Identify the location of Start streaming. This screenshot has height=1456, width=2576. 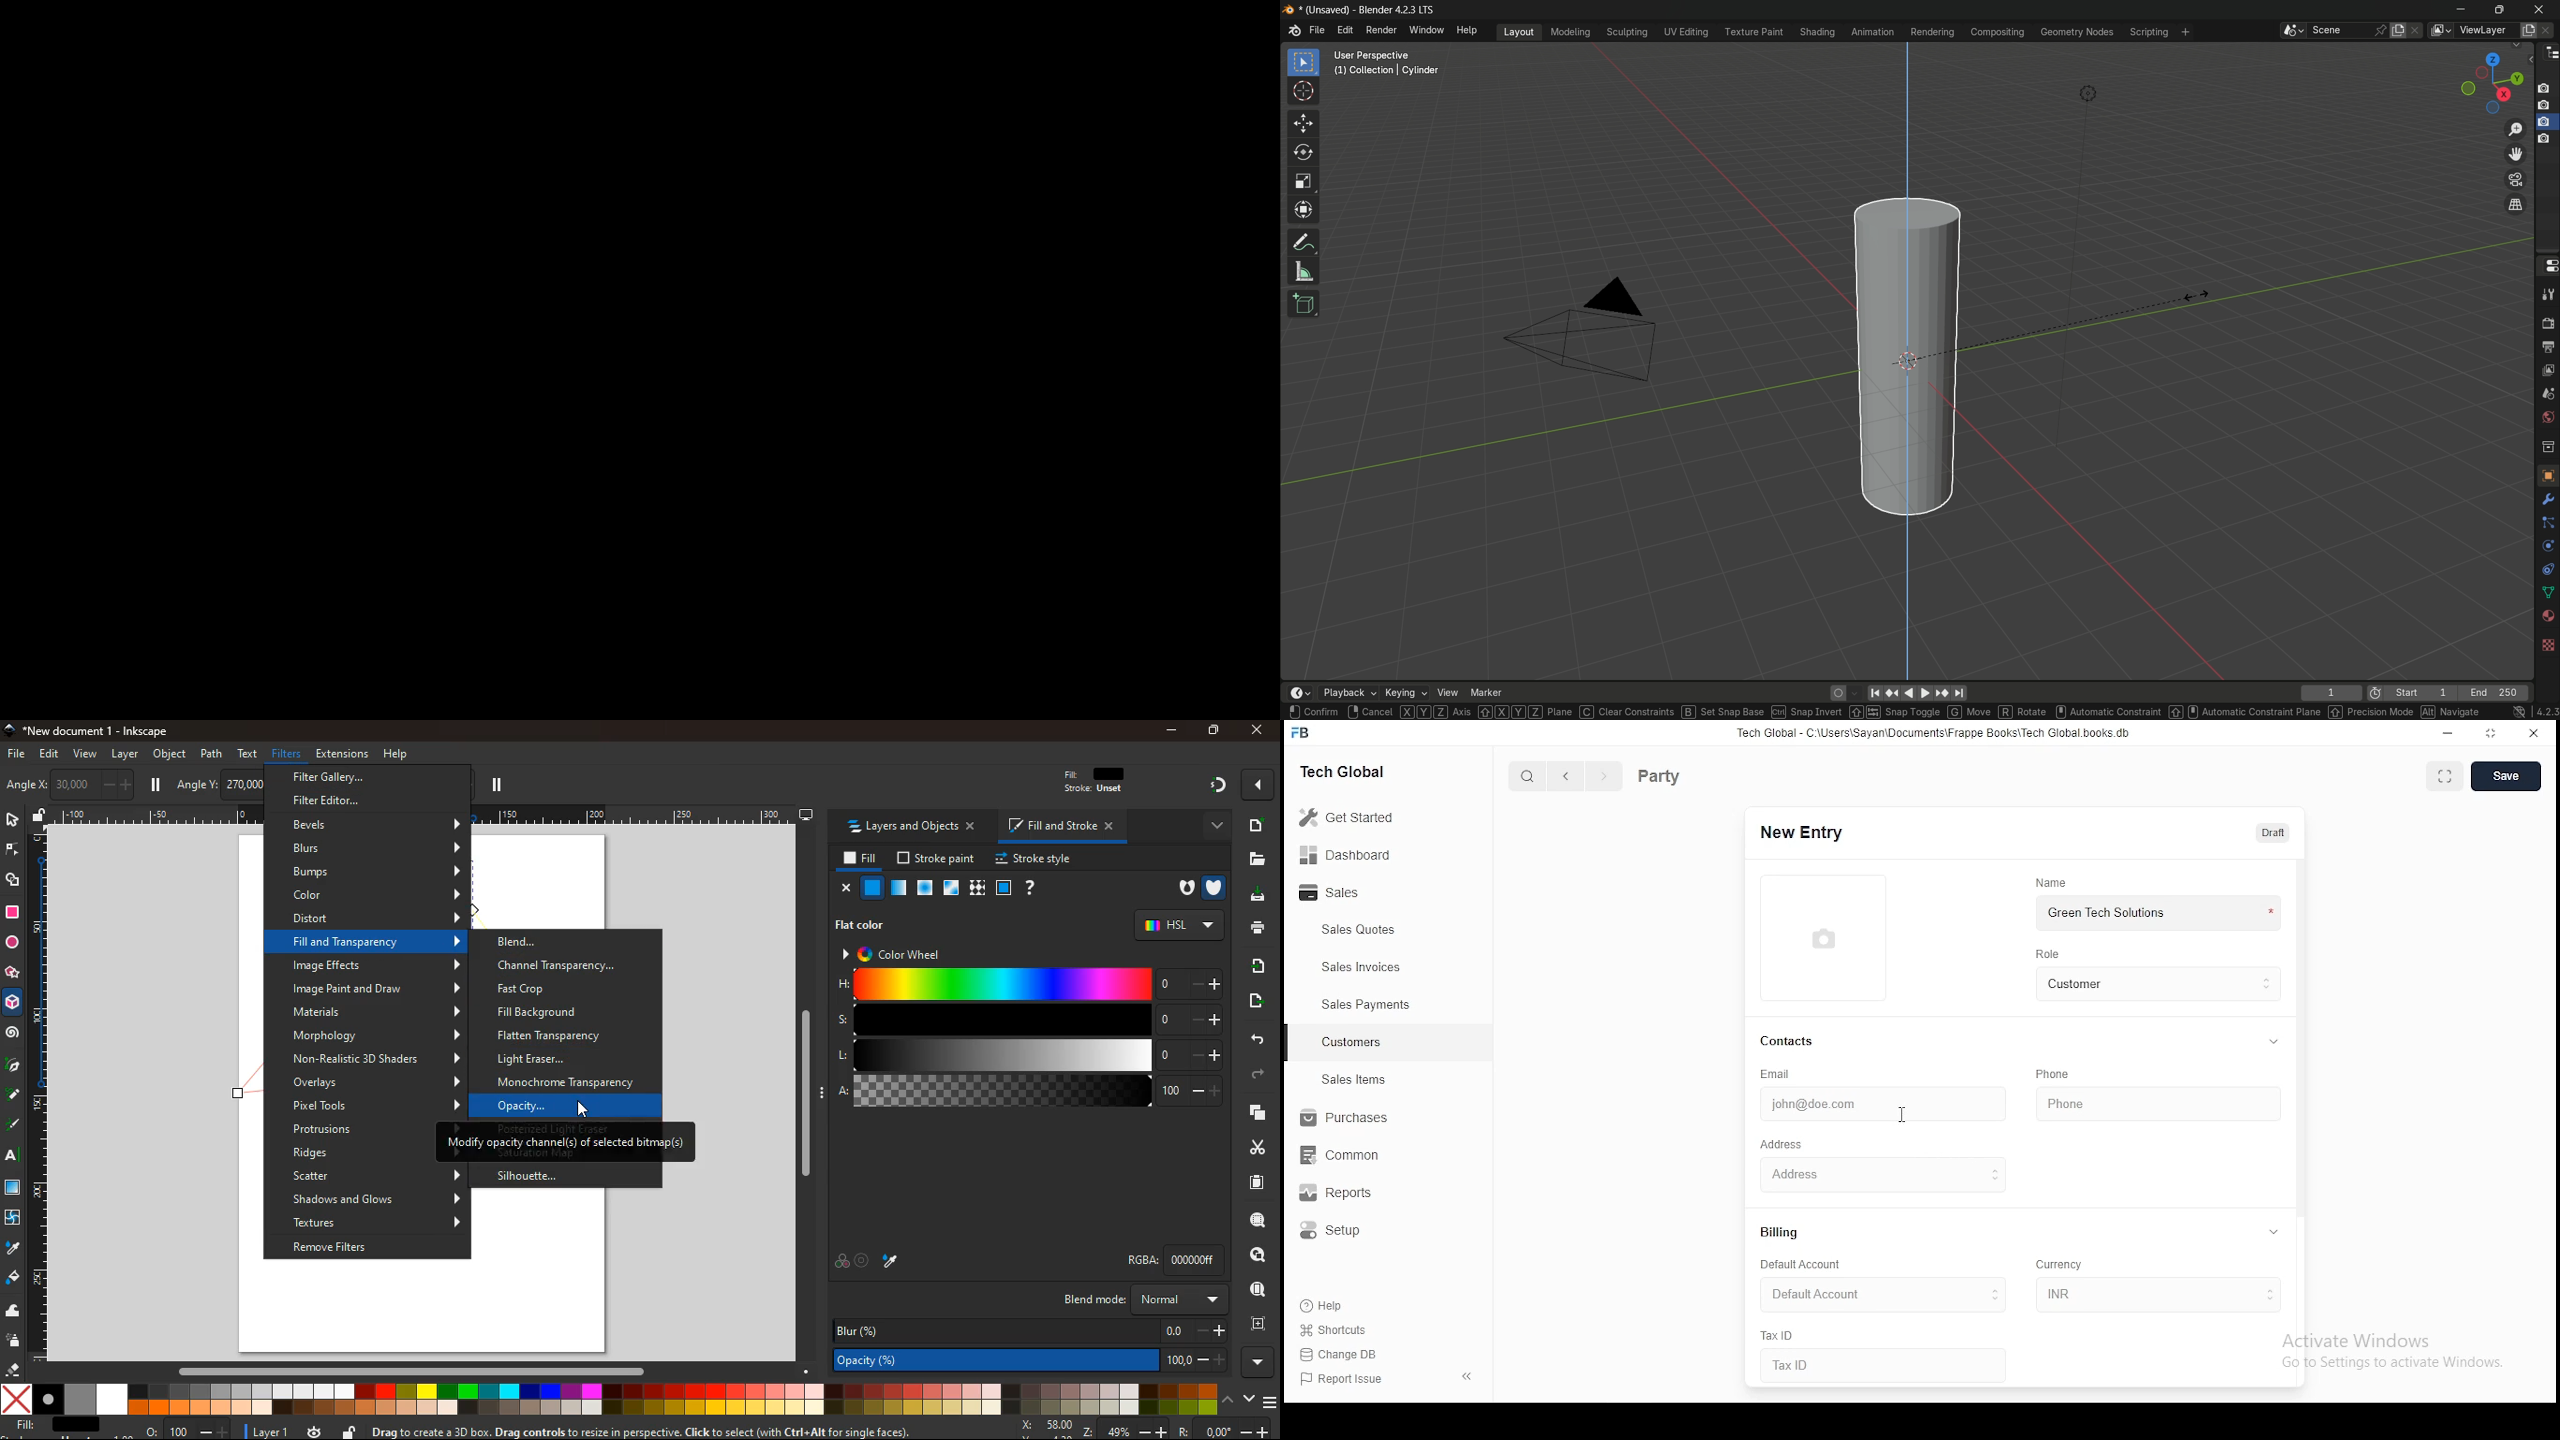
(1077, 504).